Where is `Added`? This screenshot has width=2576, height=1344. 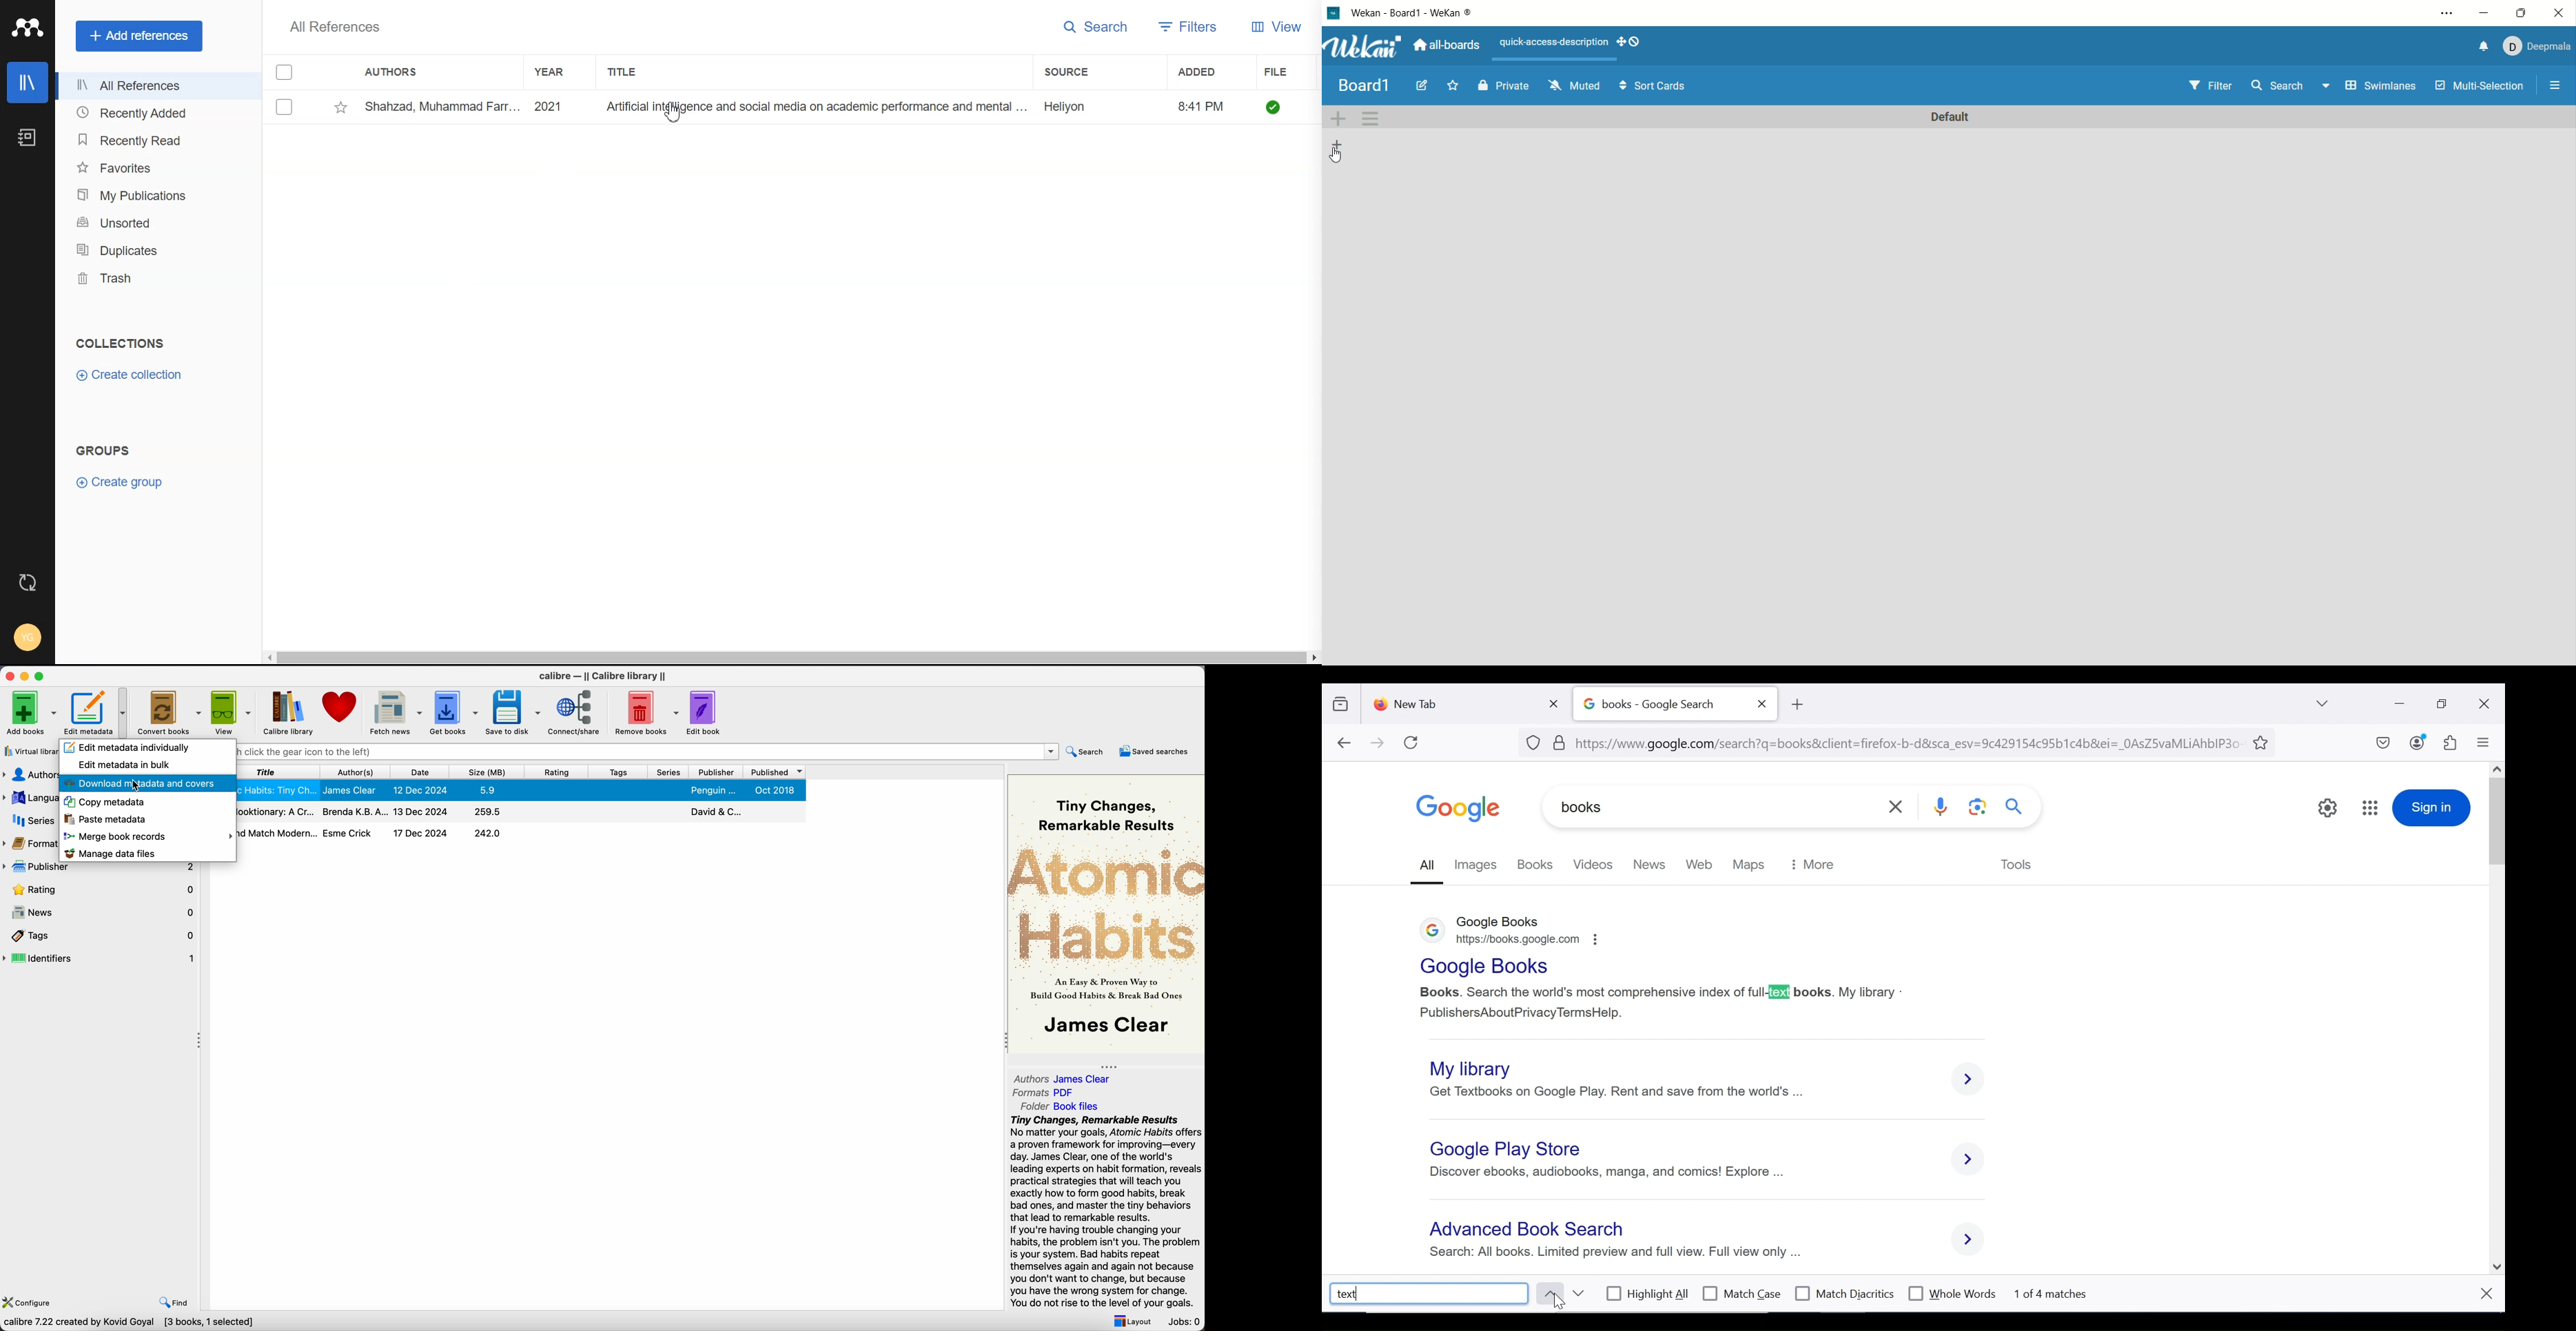 Added is located at coordinates (1203, 71).